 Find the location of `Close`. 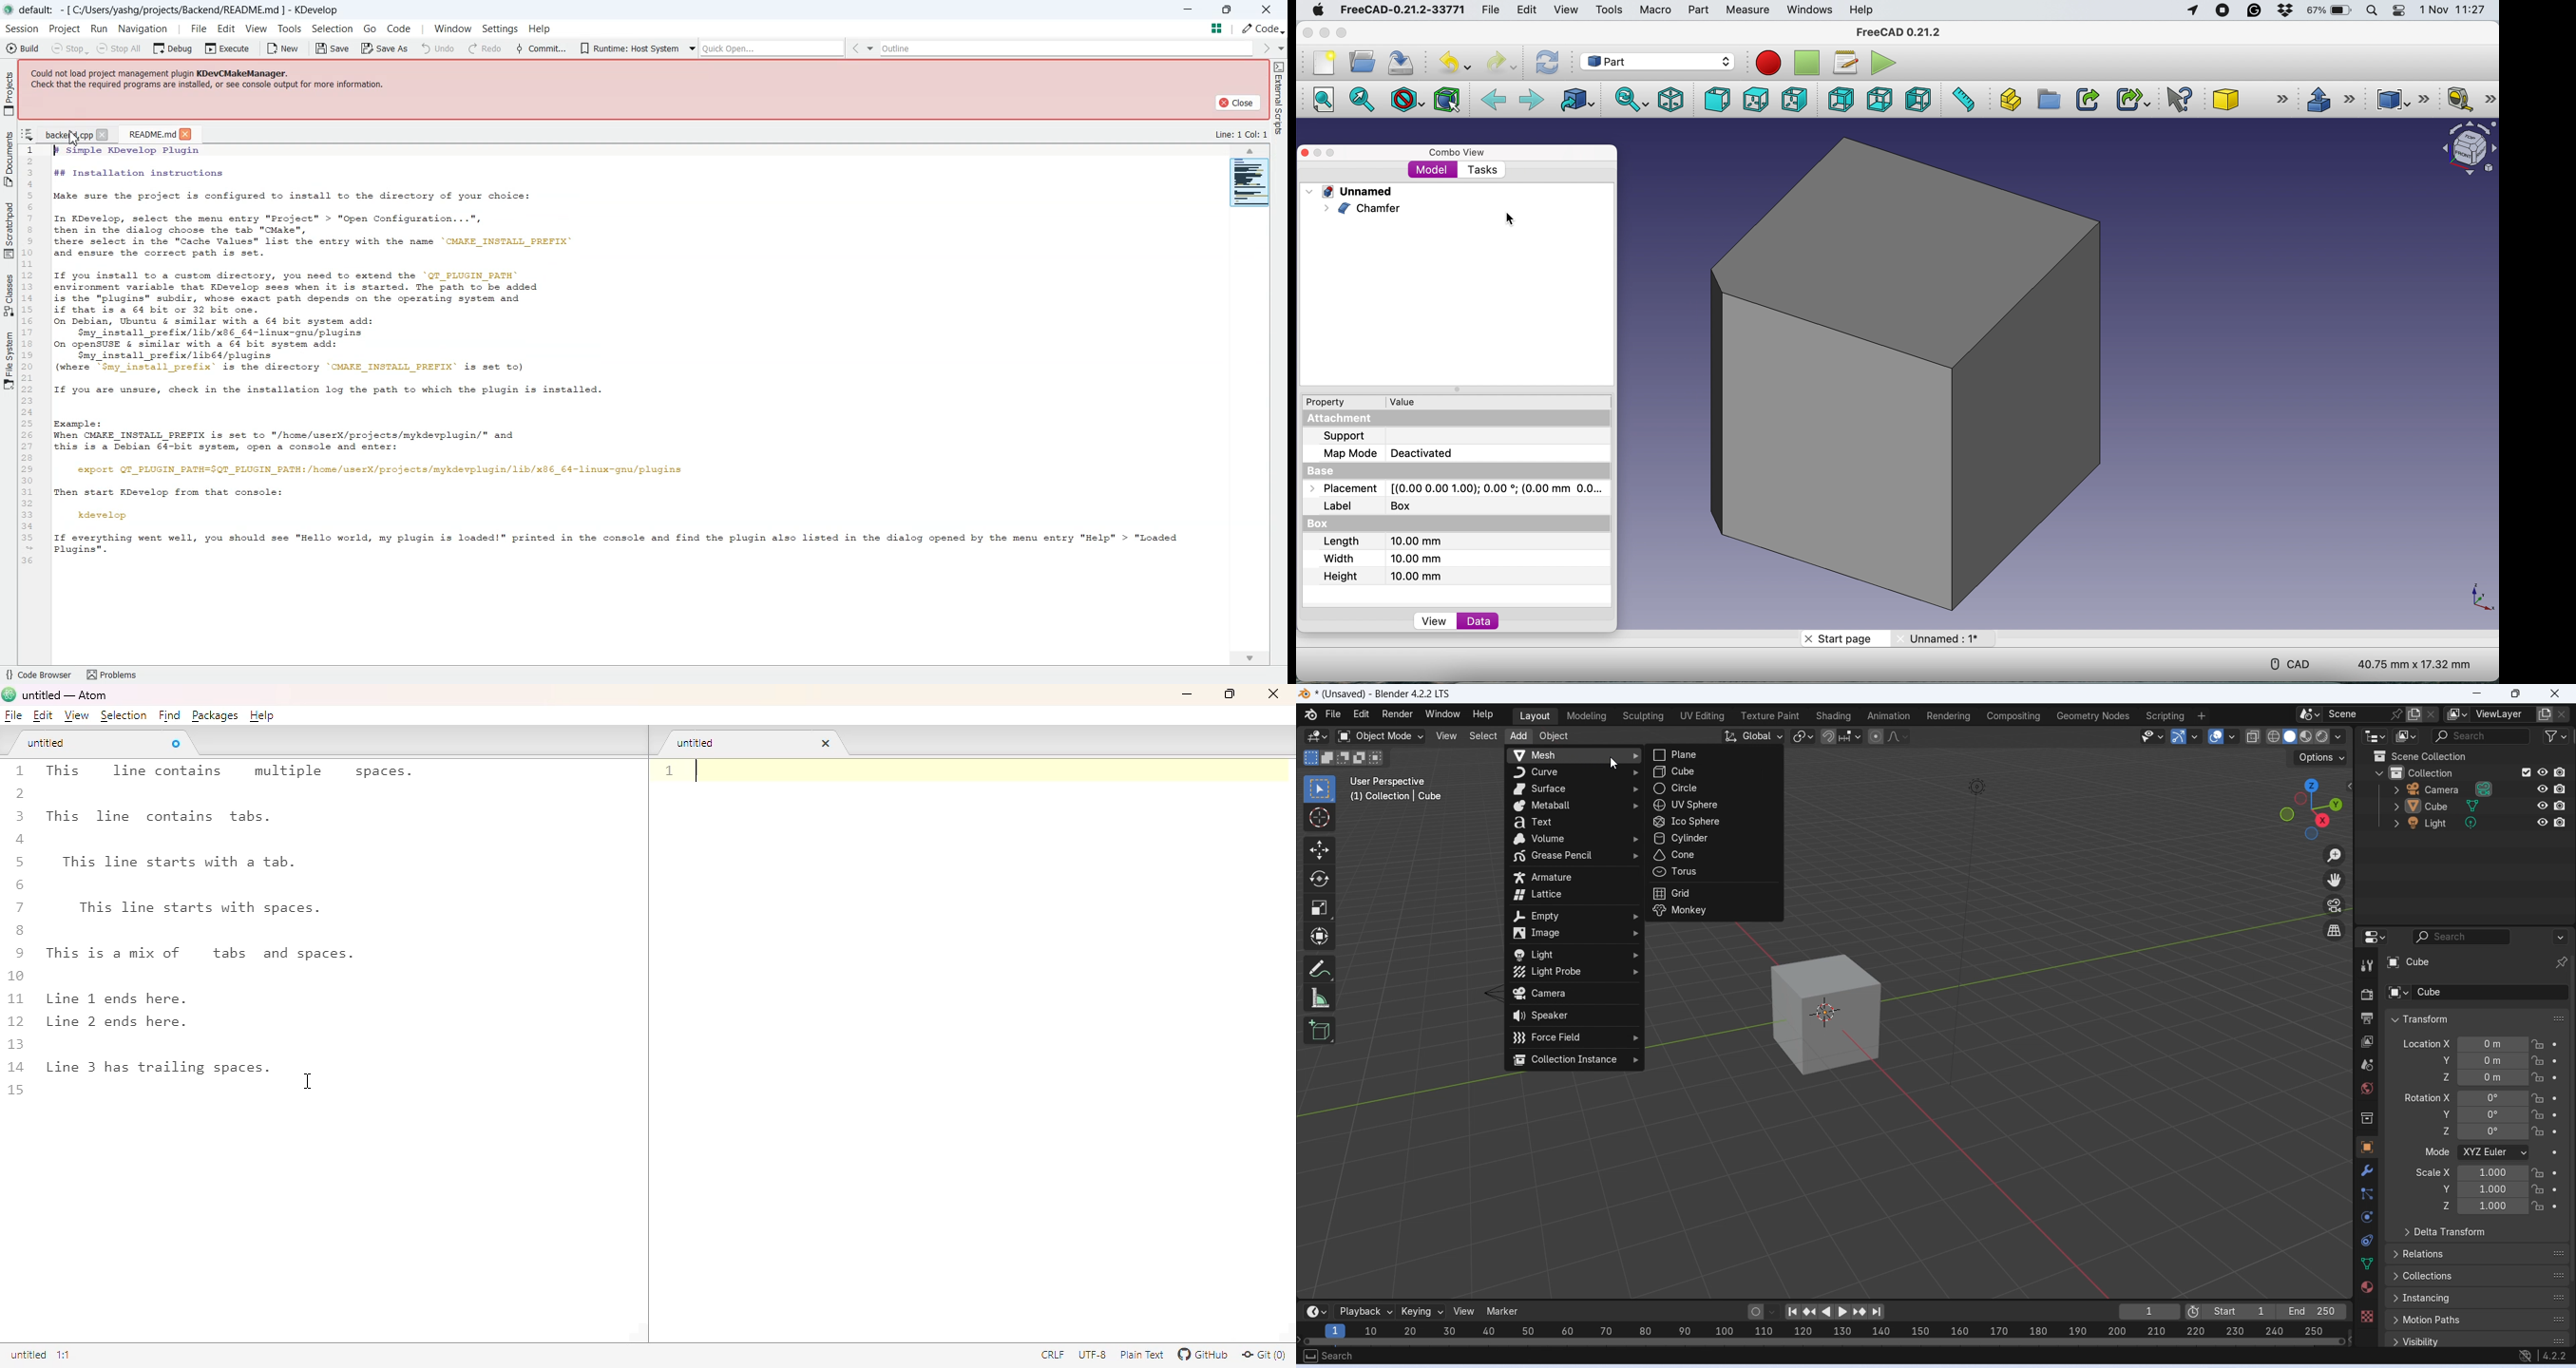

Close is located at coordinates (186, 134).